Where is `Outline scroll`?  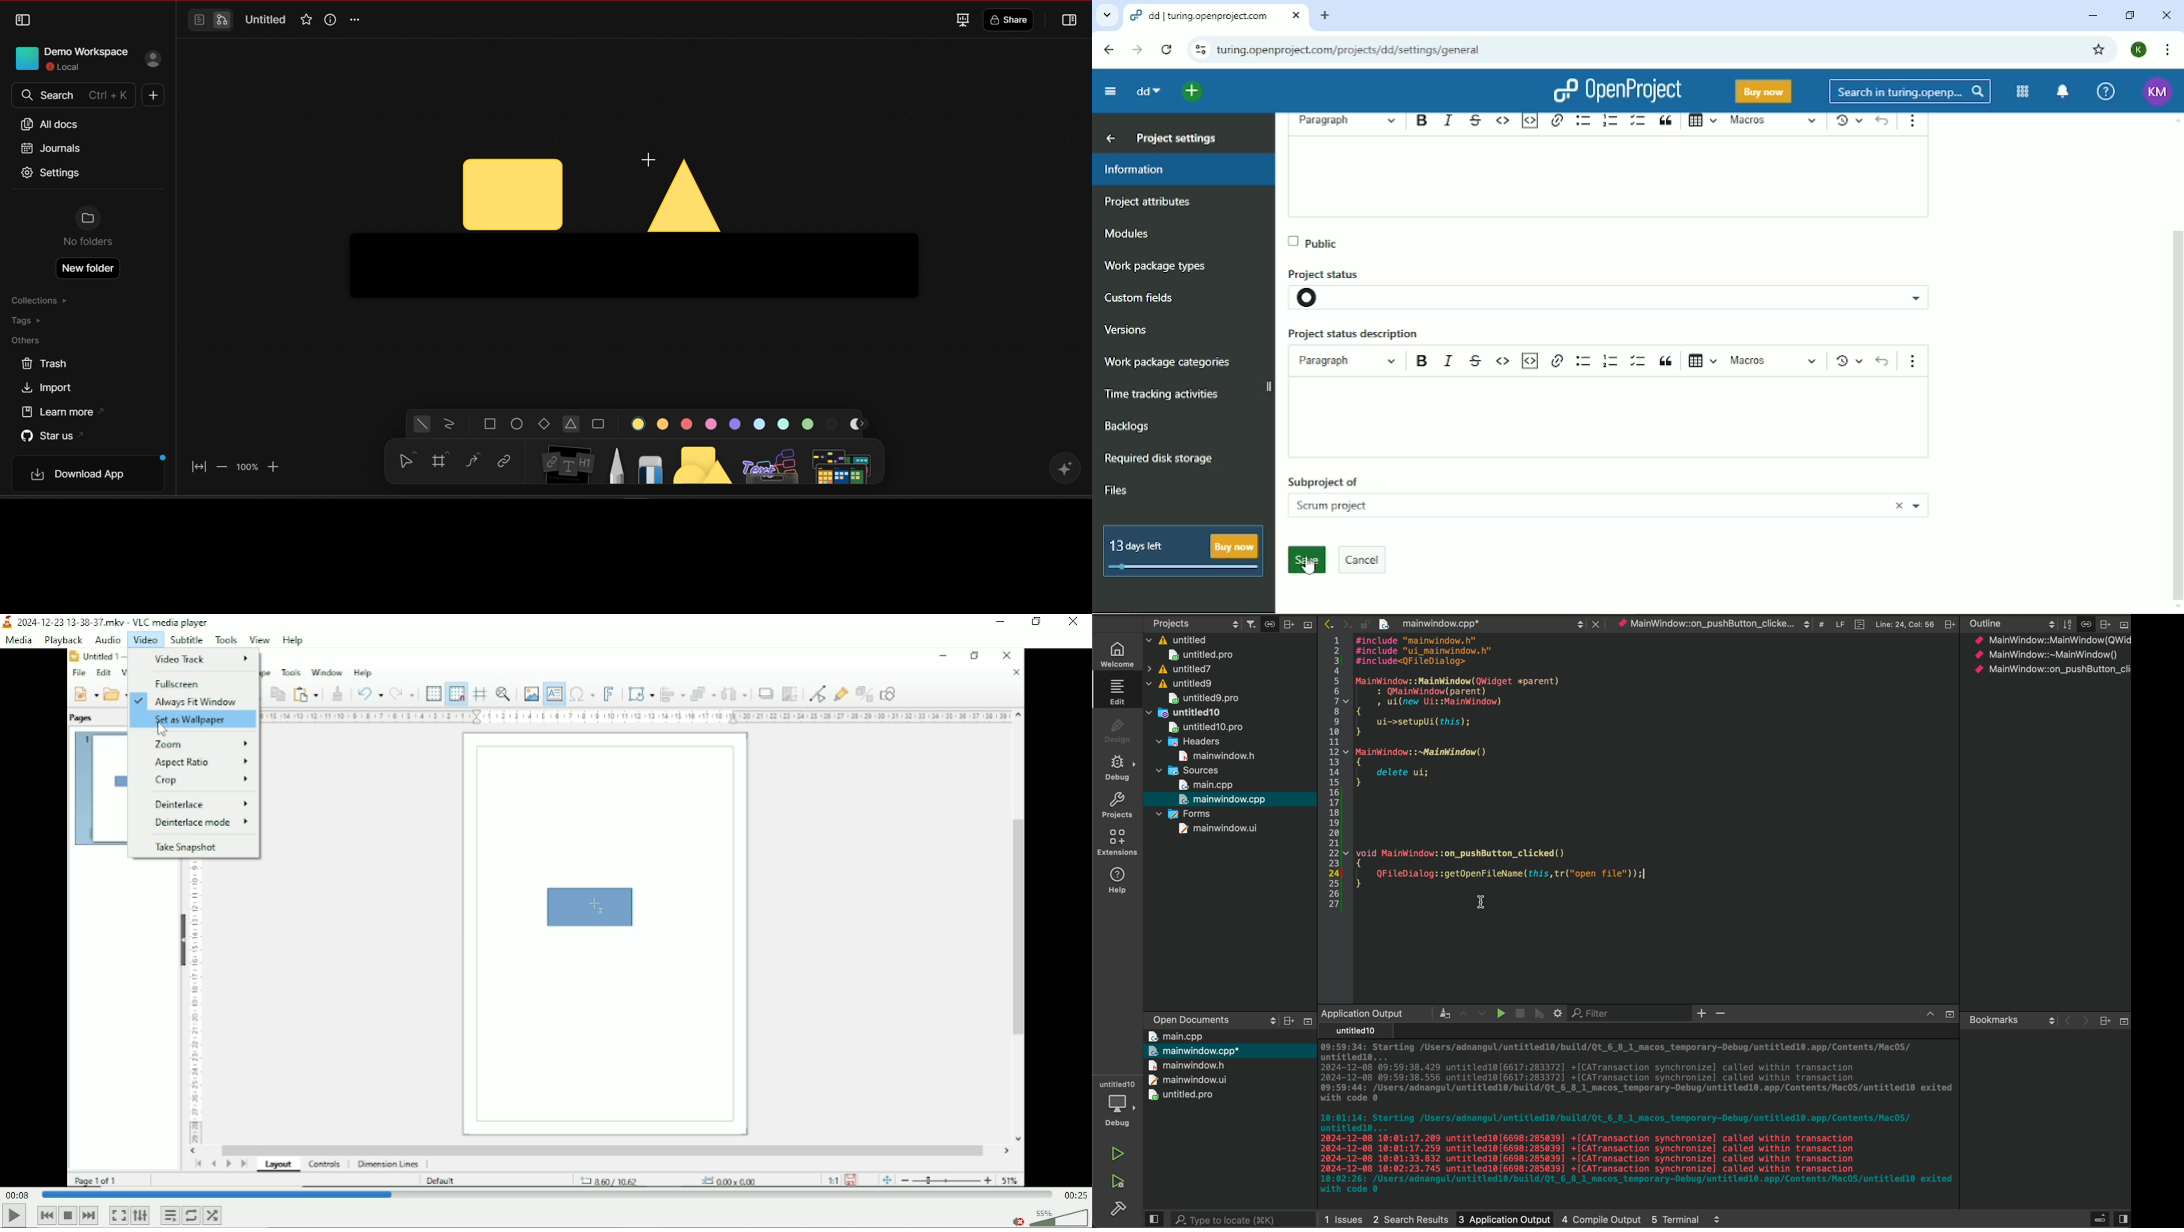 Outline scroll is located at coordinates (2010, 624).